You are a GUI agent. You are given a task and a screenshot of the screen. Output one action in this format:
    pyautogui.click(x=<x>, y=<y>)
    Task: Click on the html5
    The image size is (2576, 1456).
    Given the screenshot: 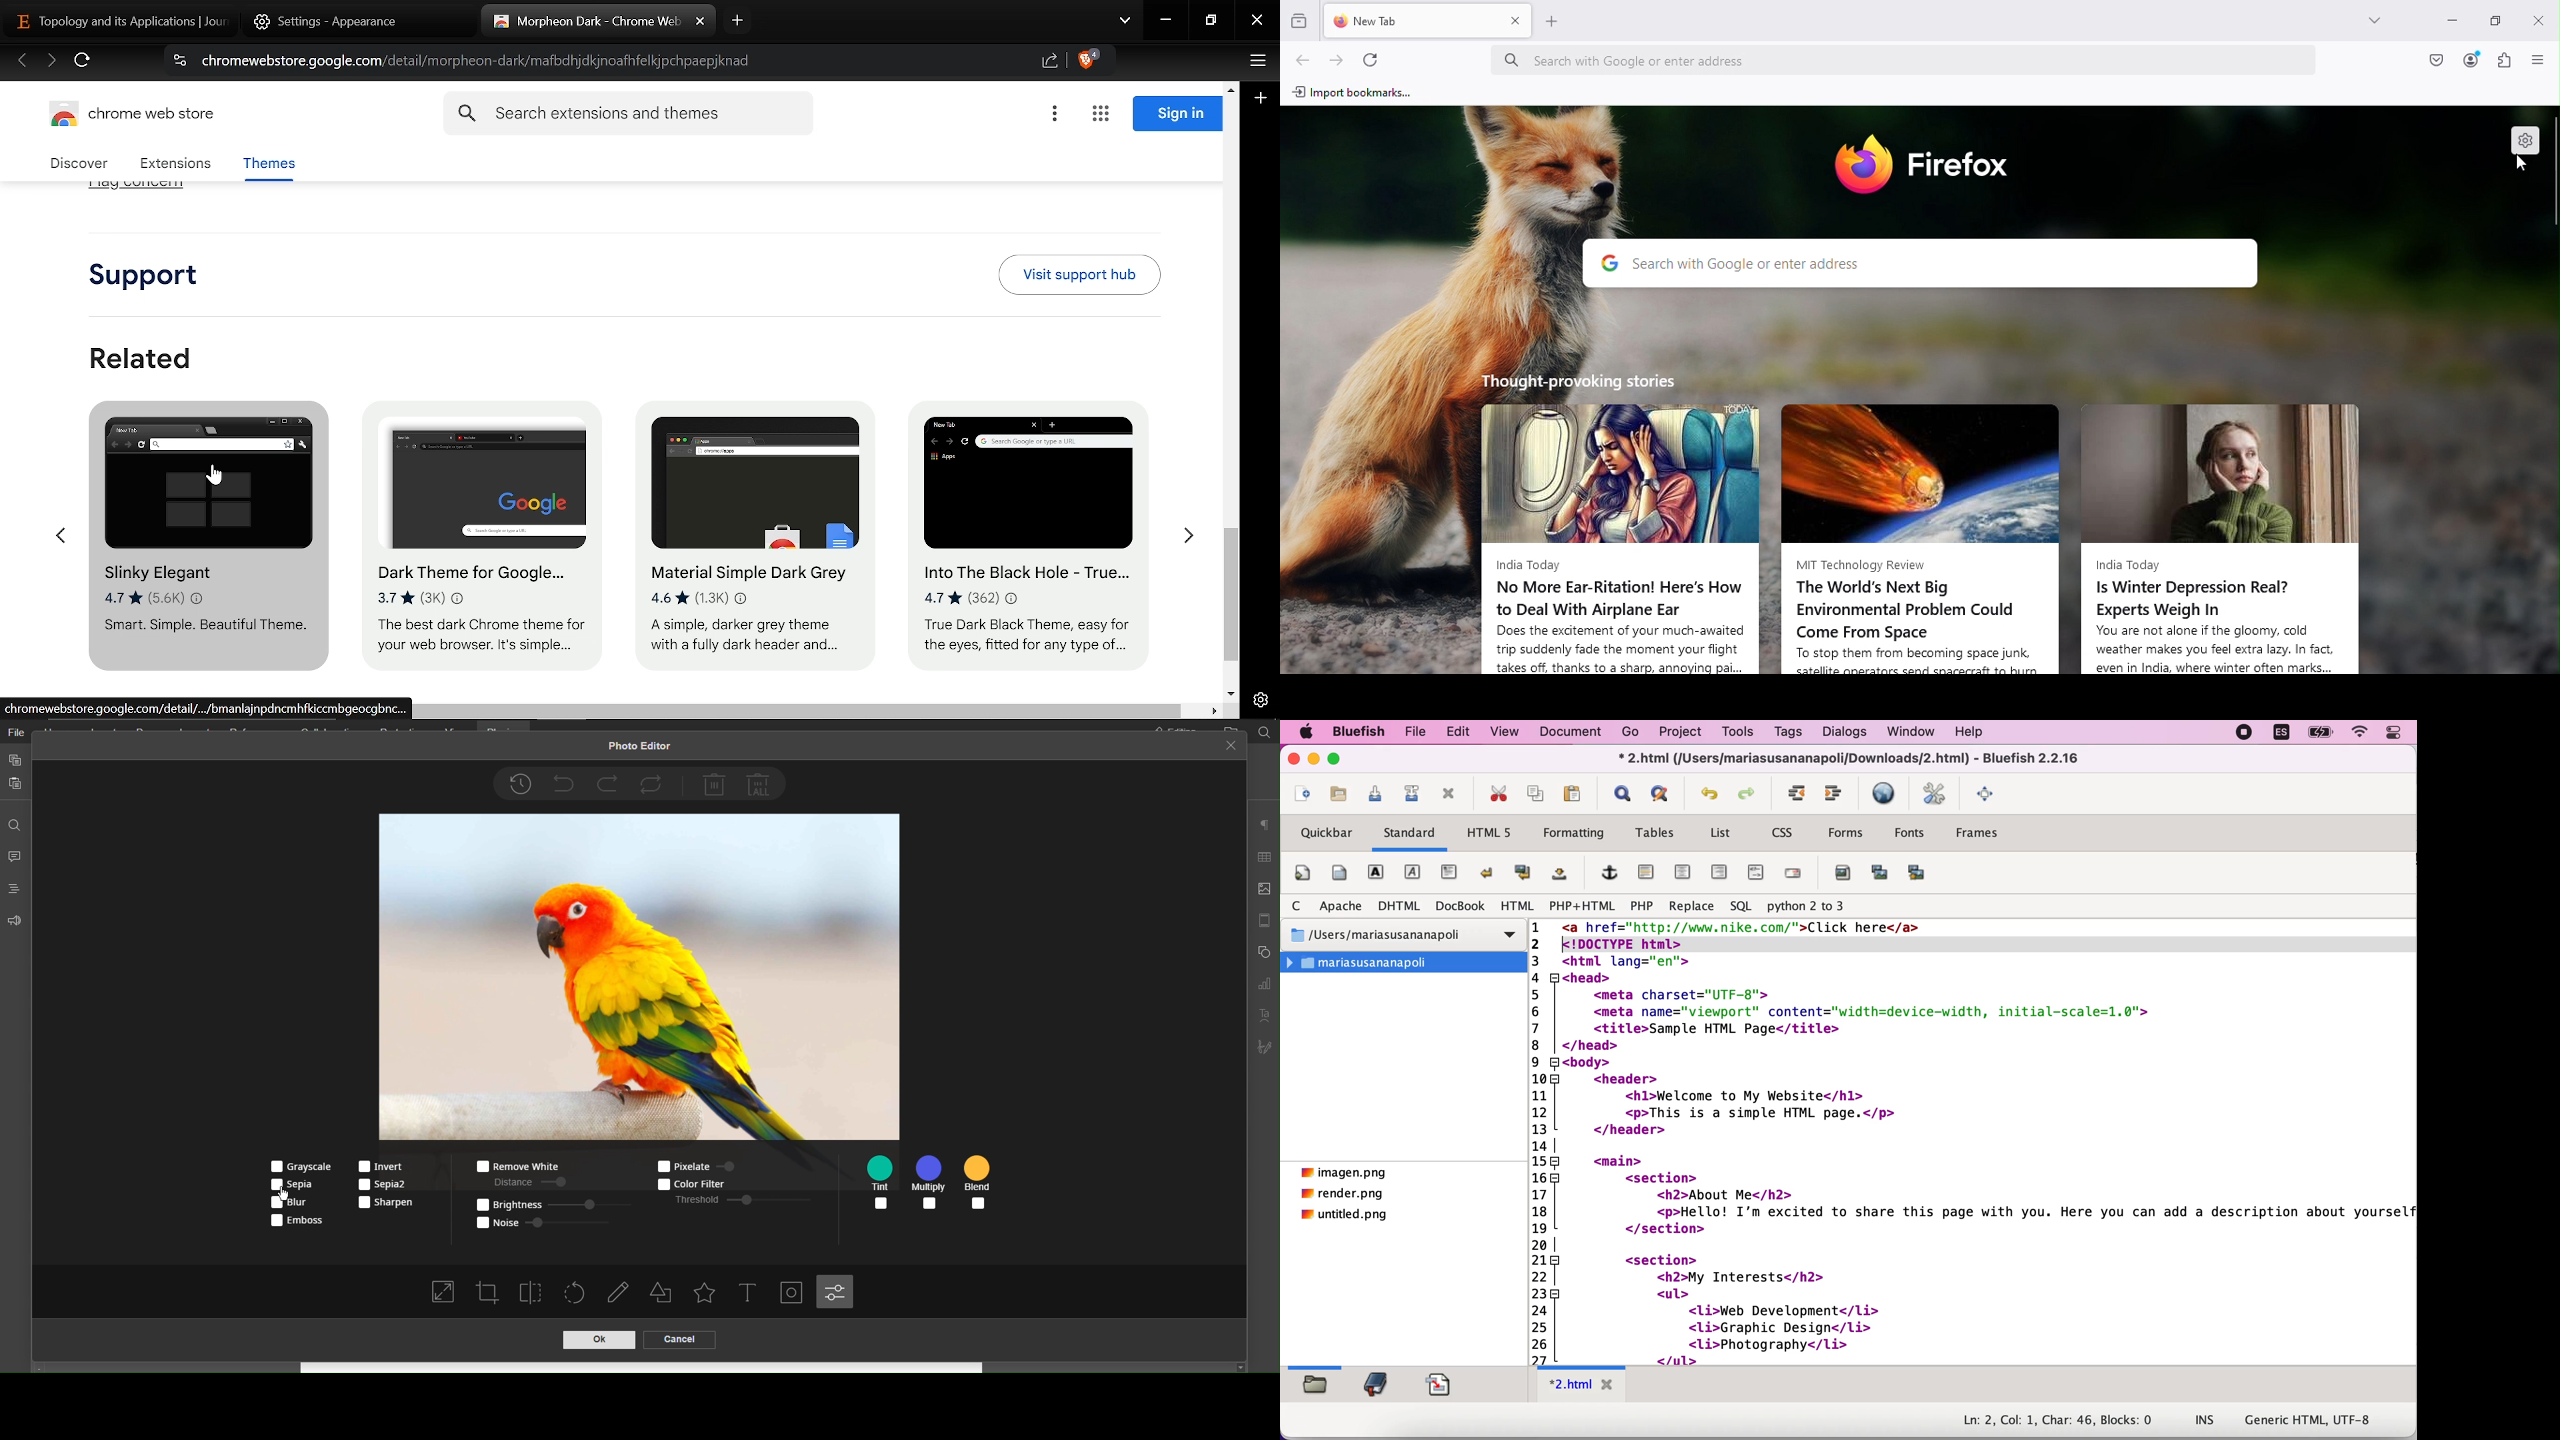 What is the action you would take?
    pyautogui.click(x=1493, y=836)
    